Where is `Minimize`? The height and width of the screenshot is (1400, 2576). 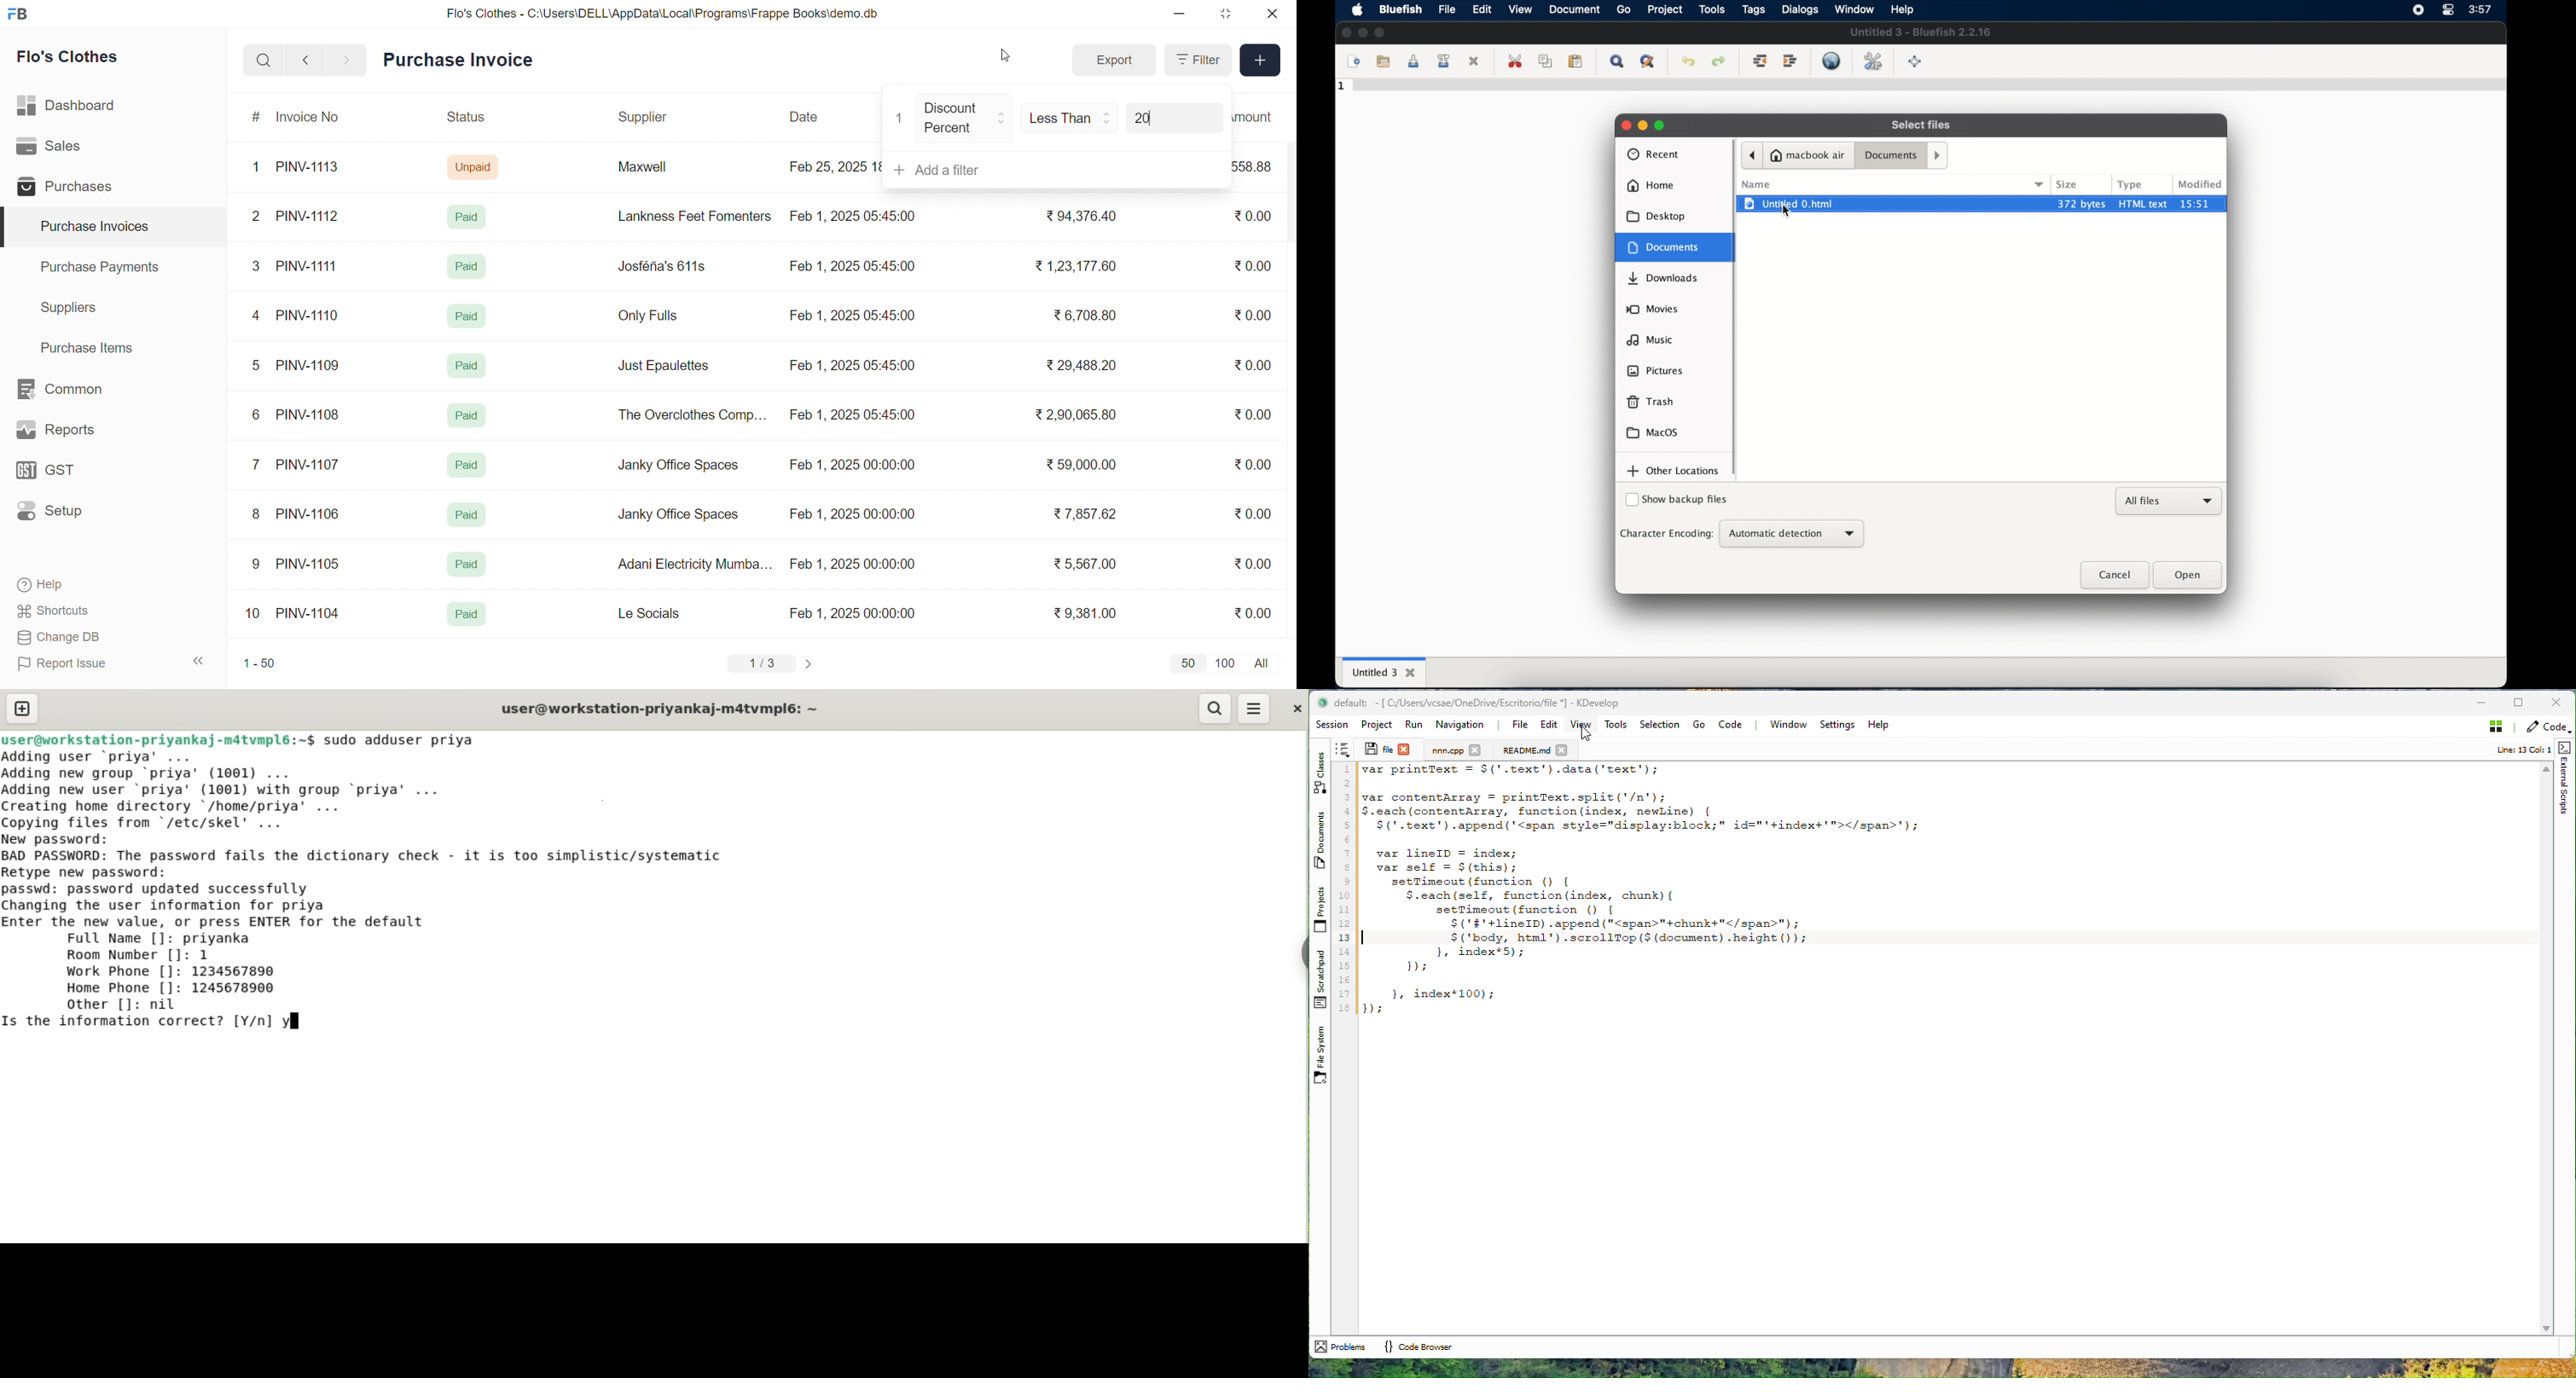 Minimize is located at coordinates (2480, 703).